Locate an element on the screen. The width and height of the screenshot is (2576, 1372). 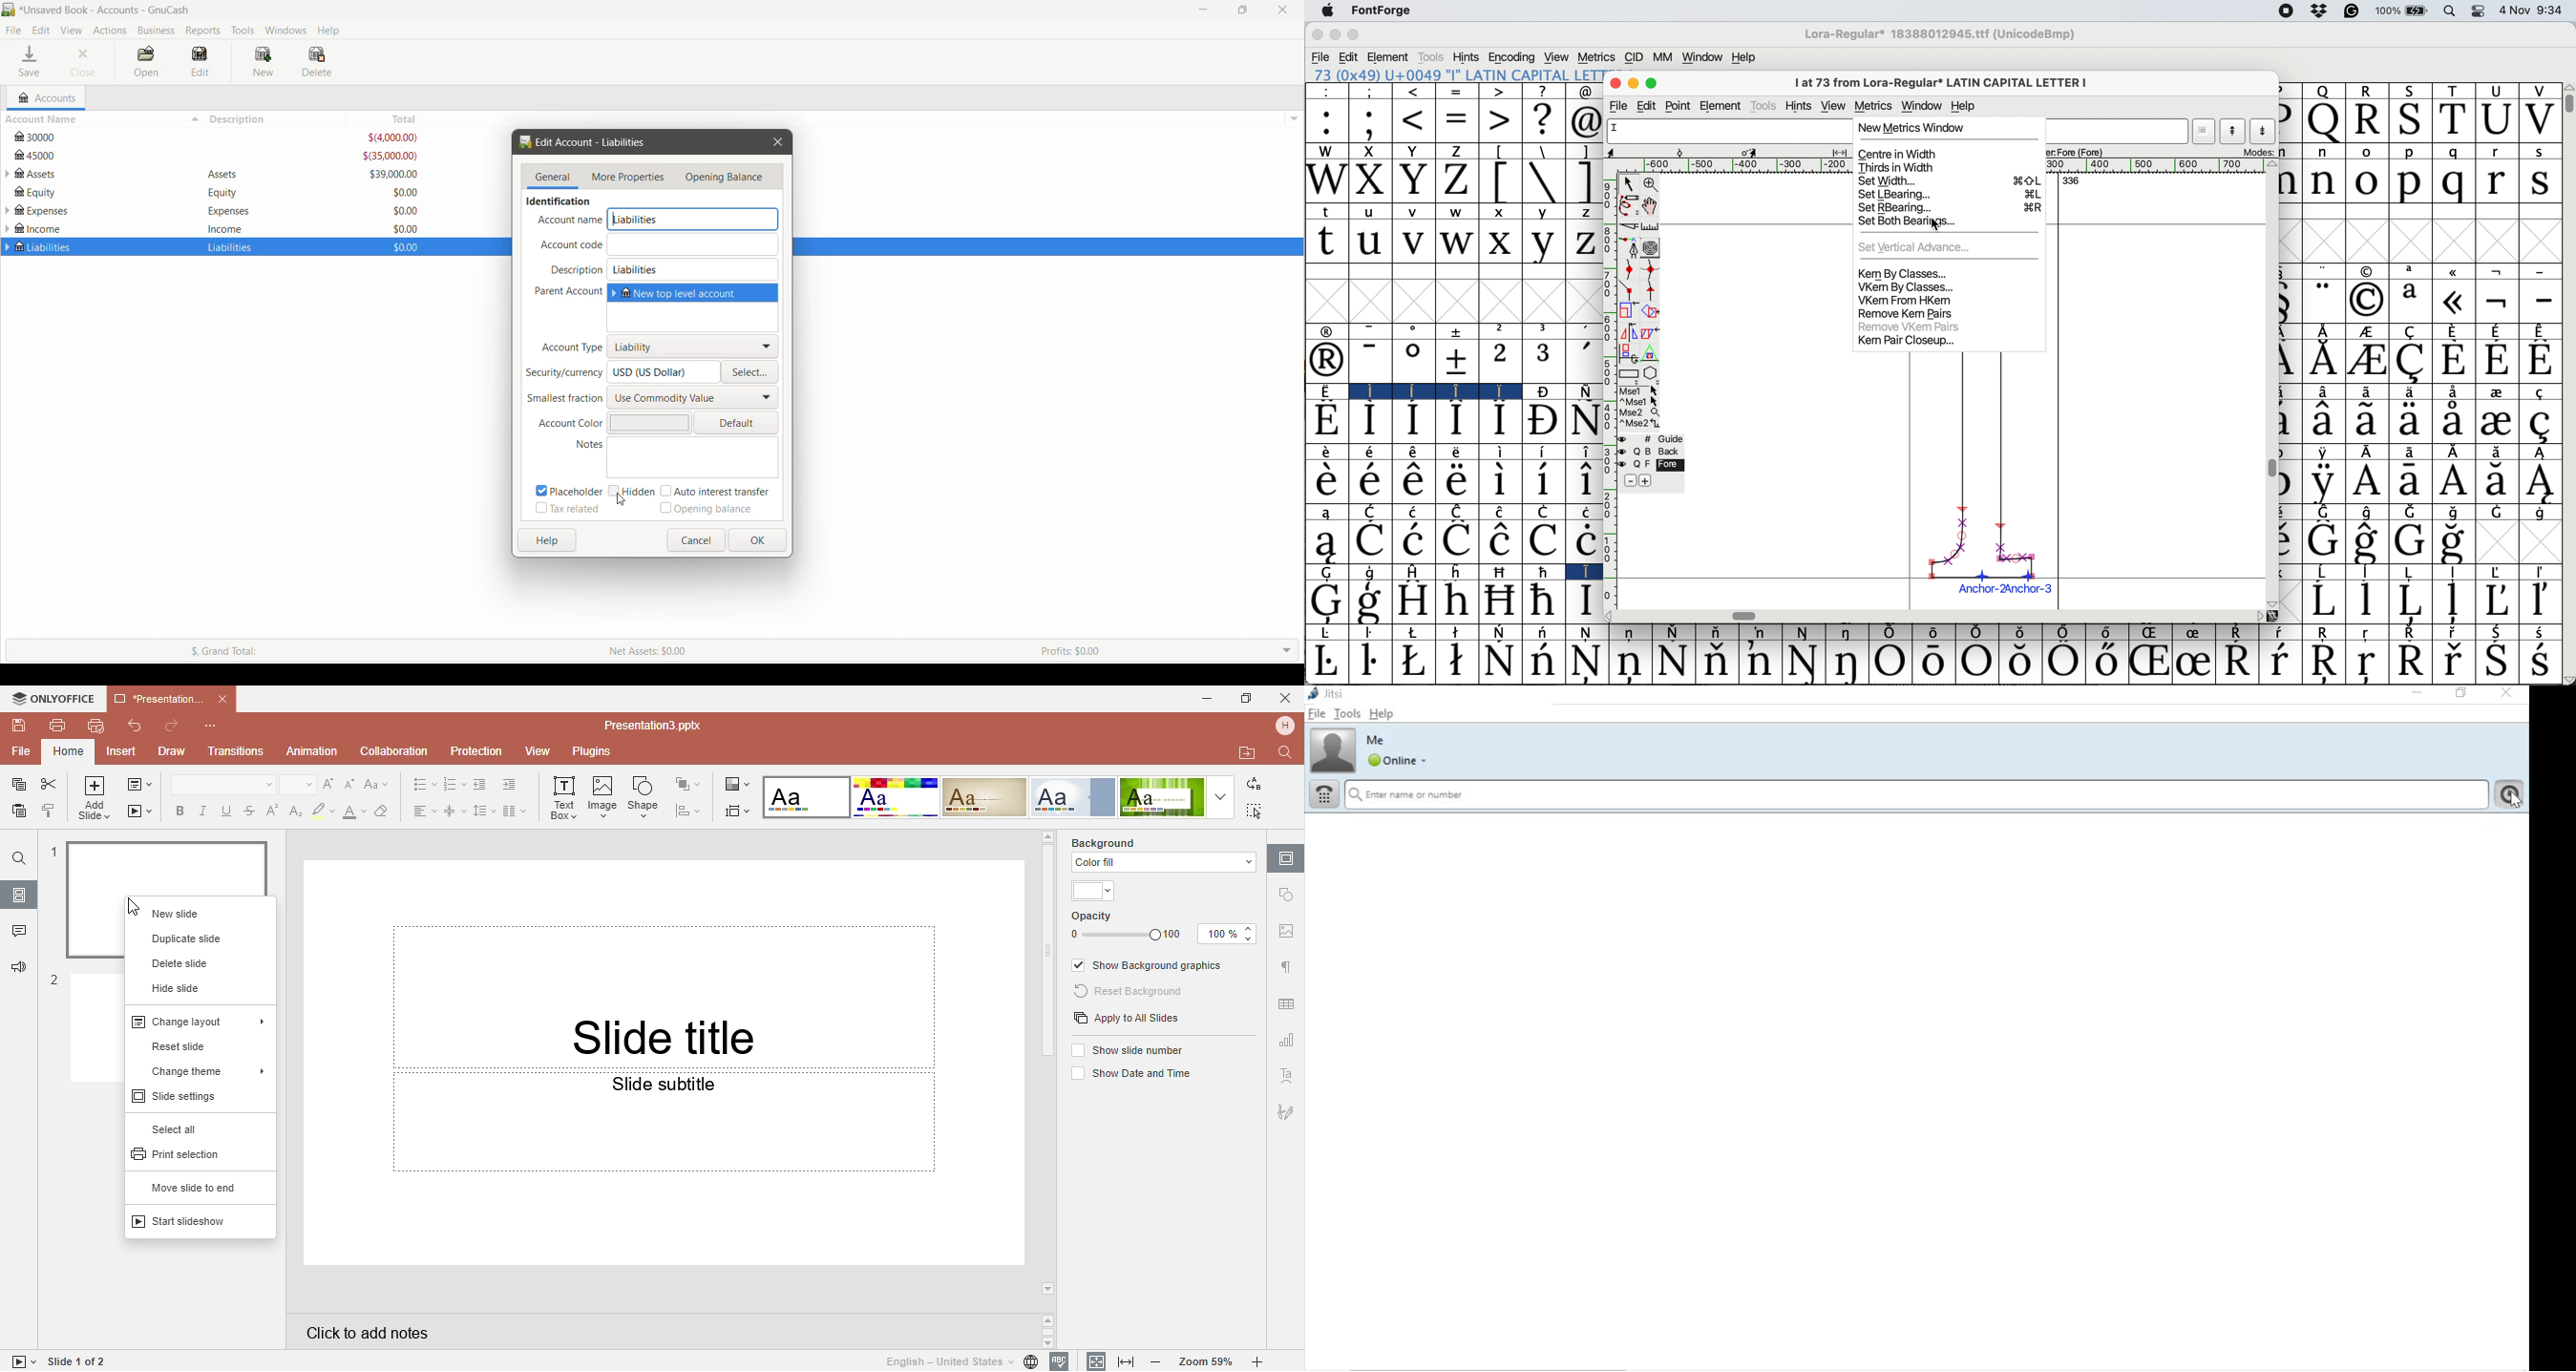
expand subaccounts is located at coordinates (8, 212).